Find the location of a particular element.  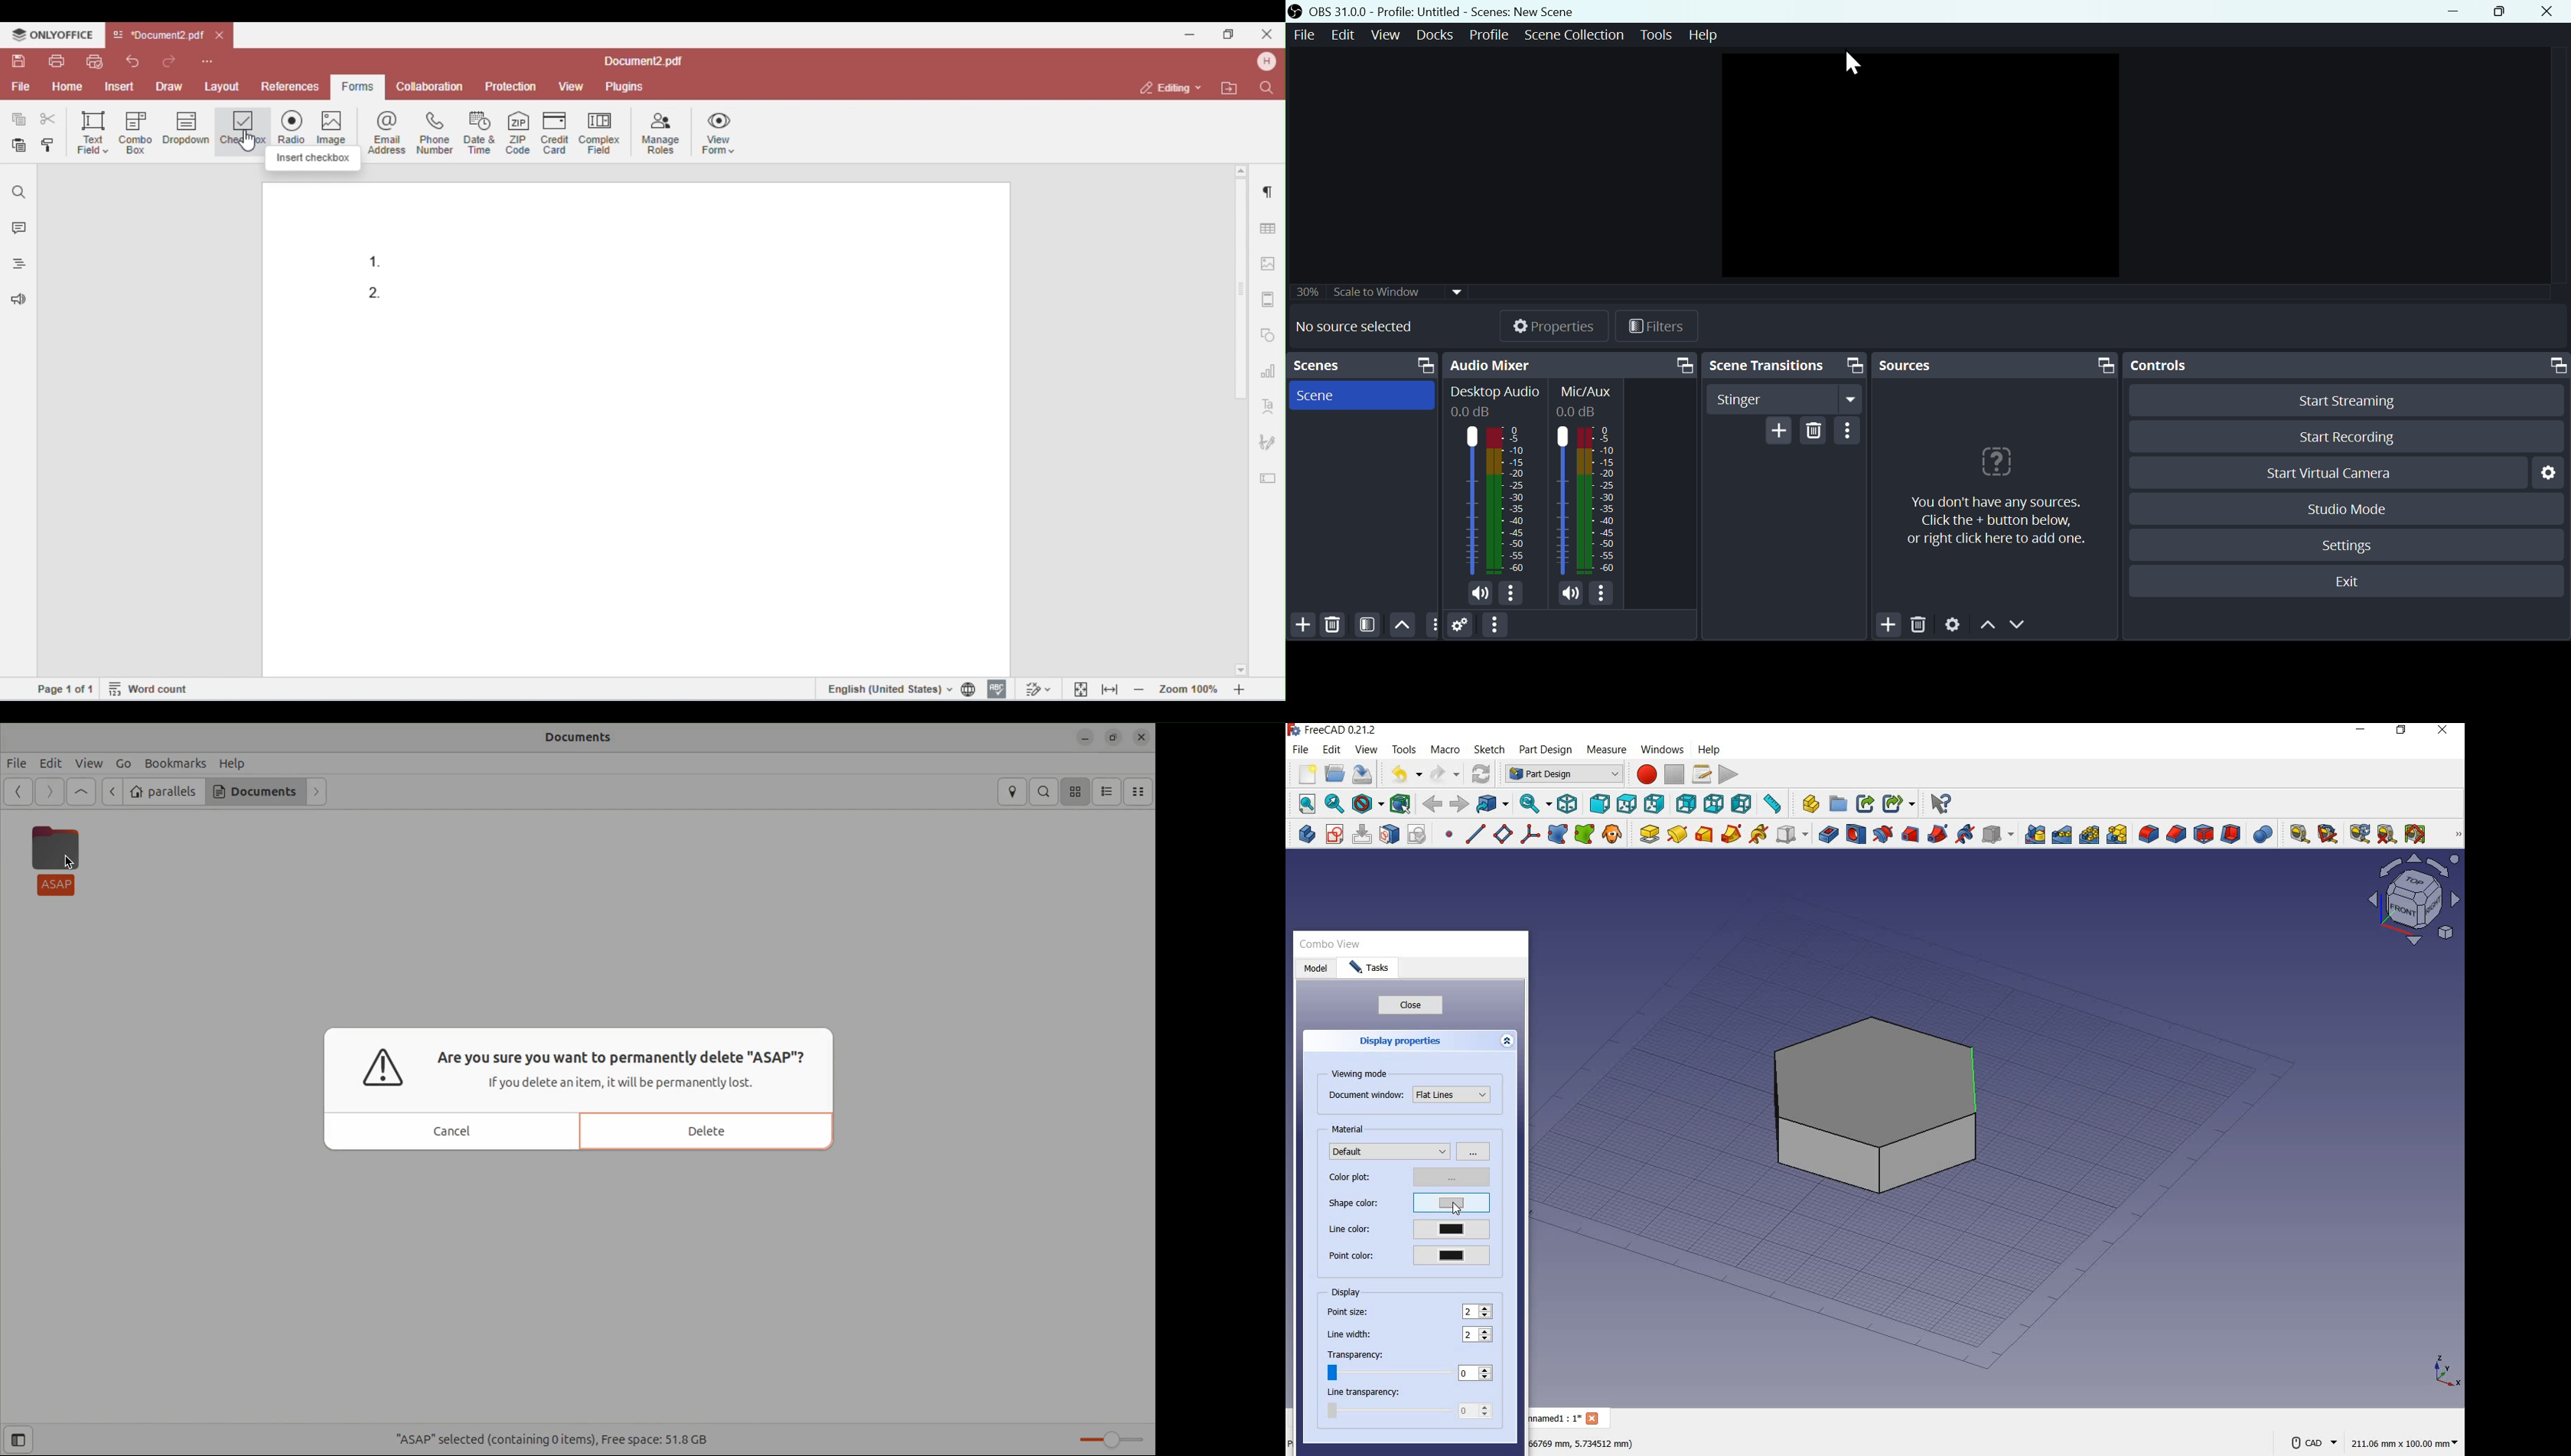

0(value) is located at coordinates (1475, 1368).